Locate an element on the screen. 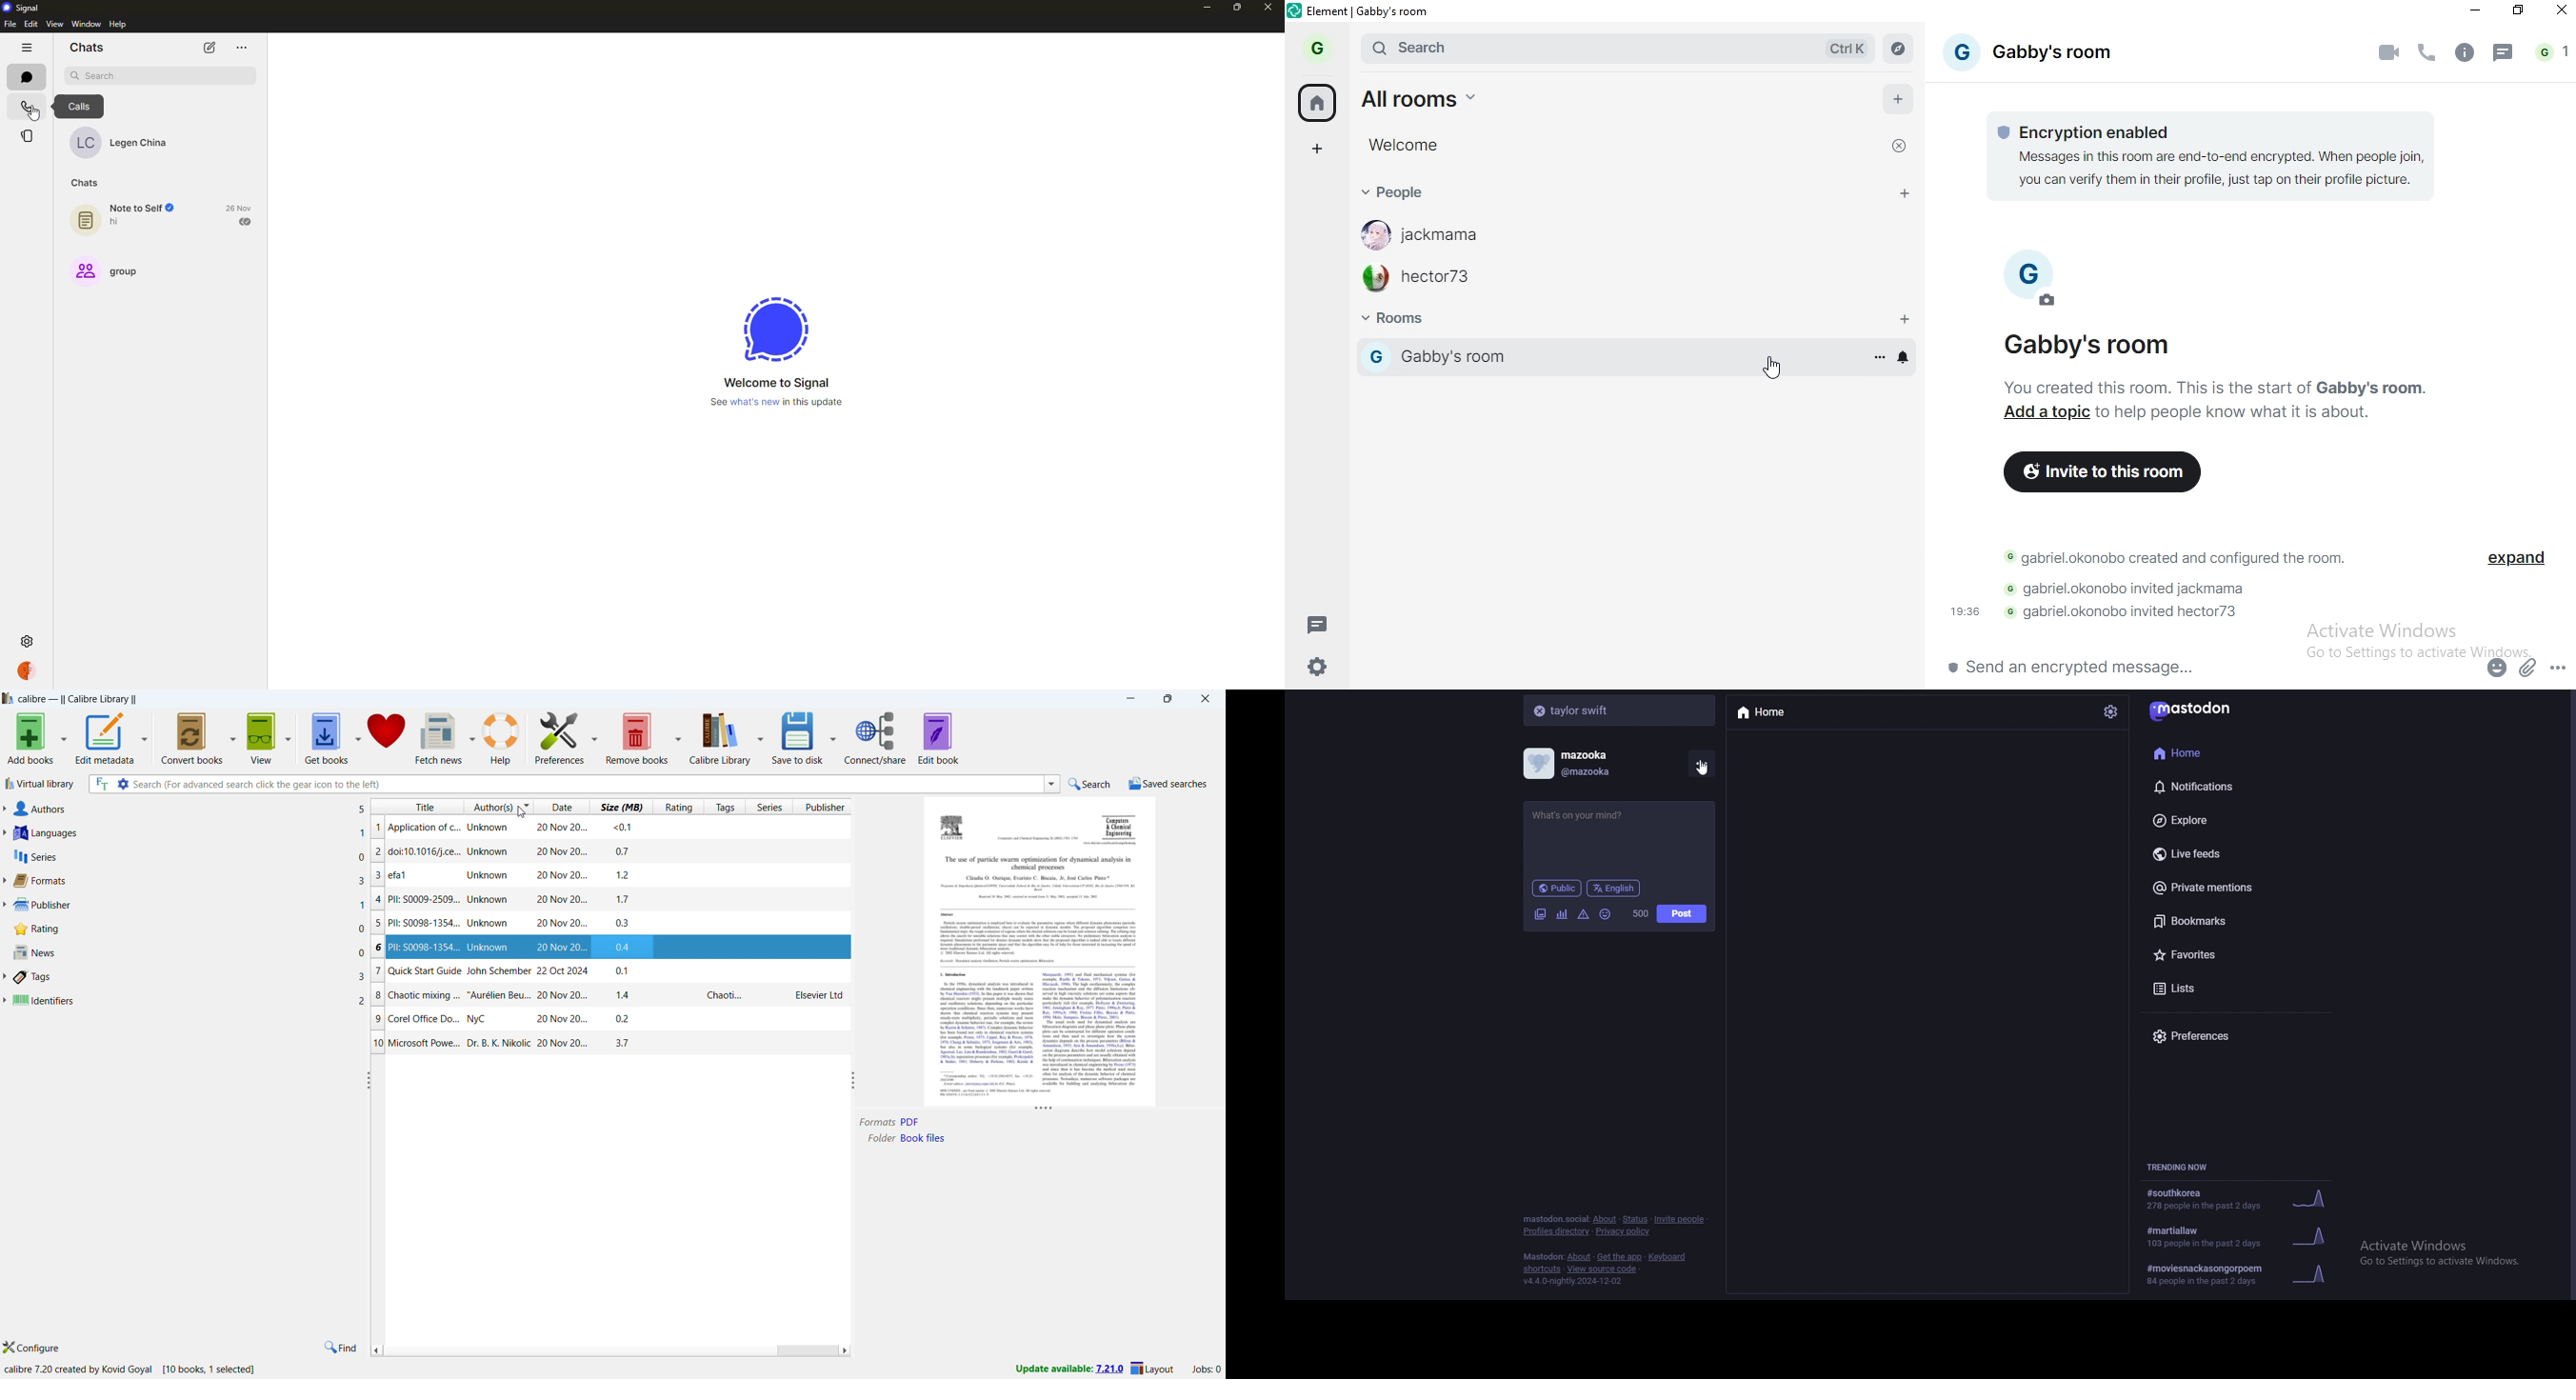  explore is located at coordinates (2226, 821).